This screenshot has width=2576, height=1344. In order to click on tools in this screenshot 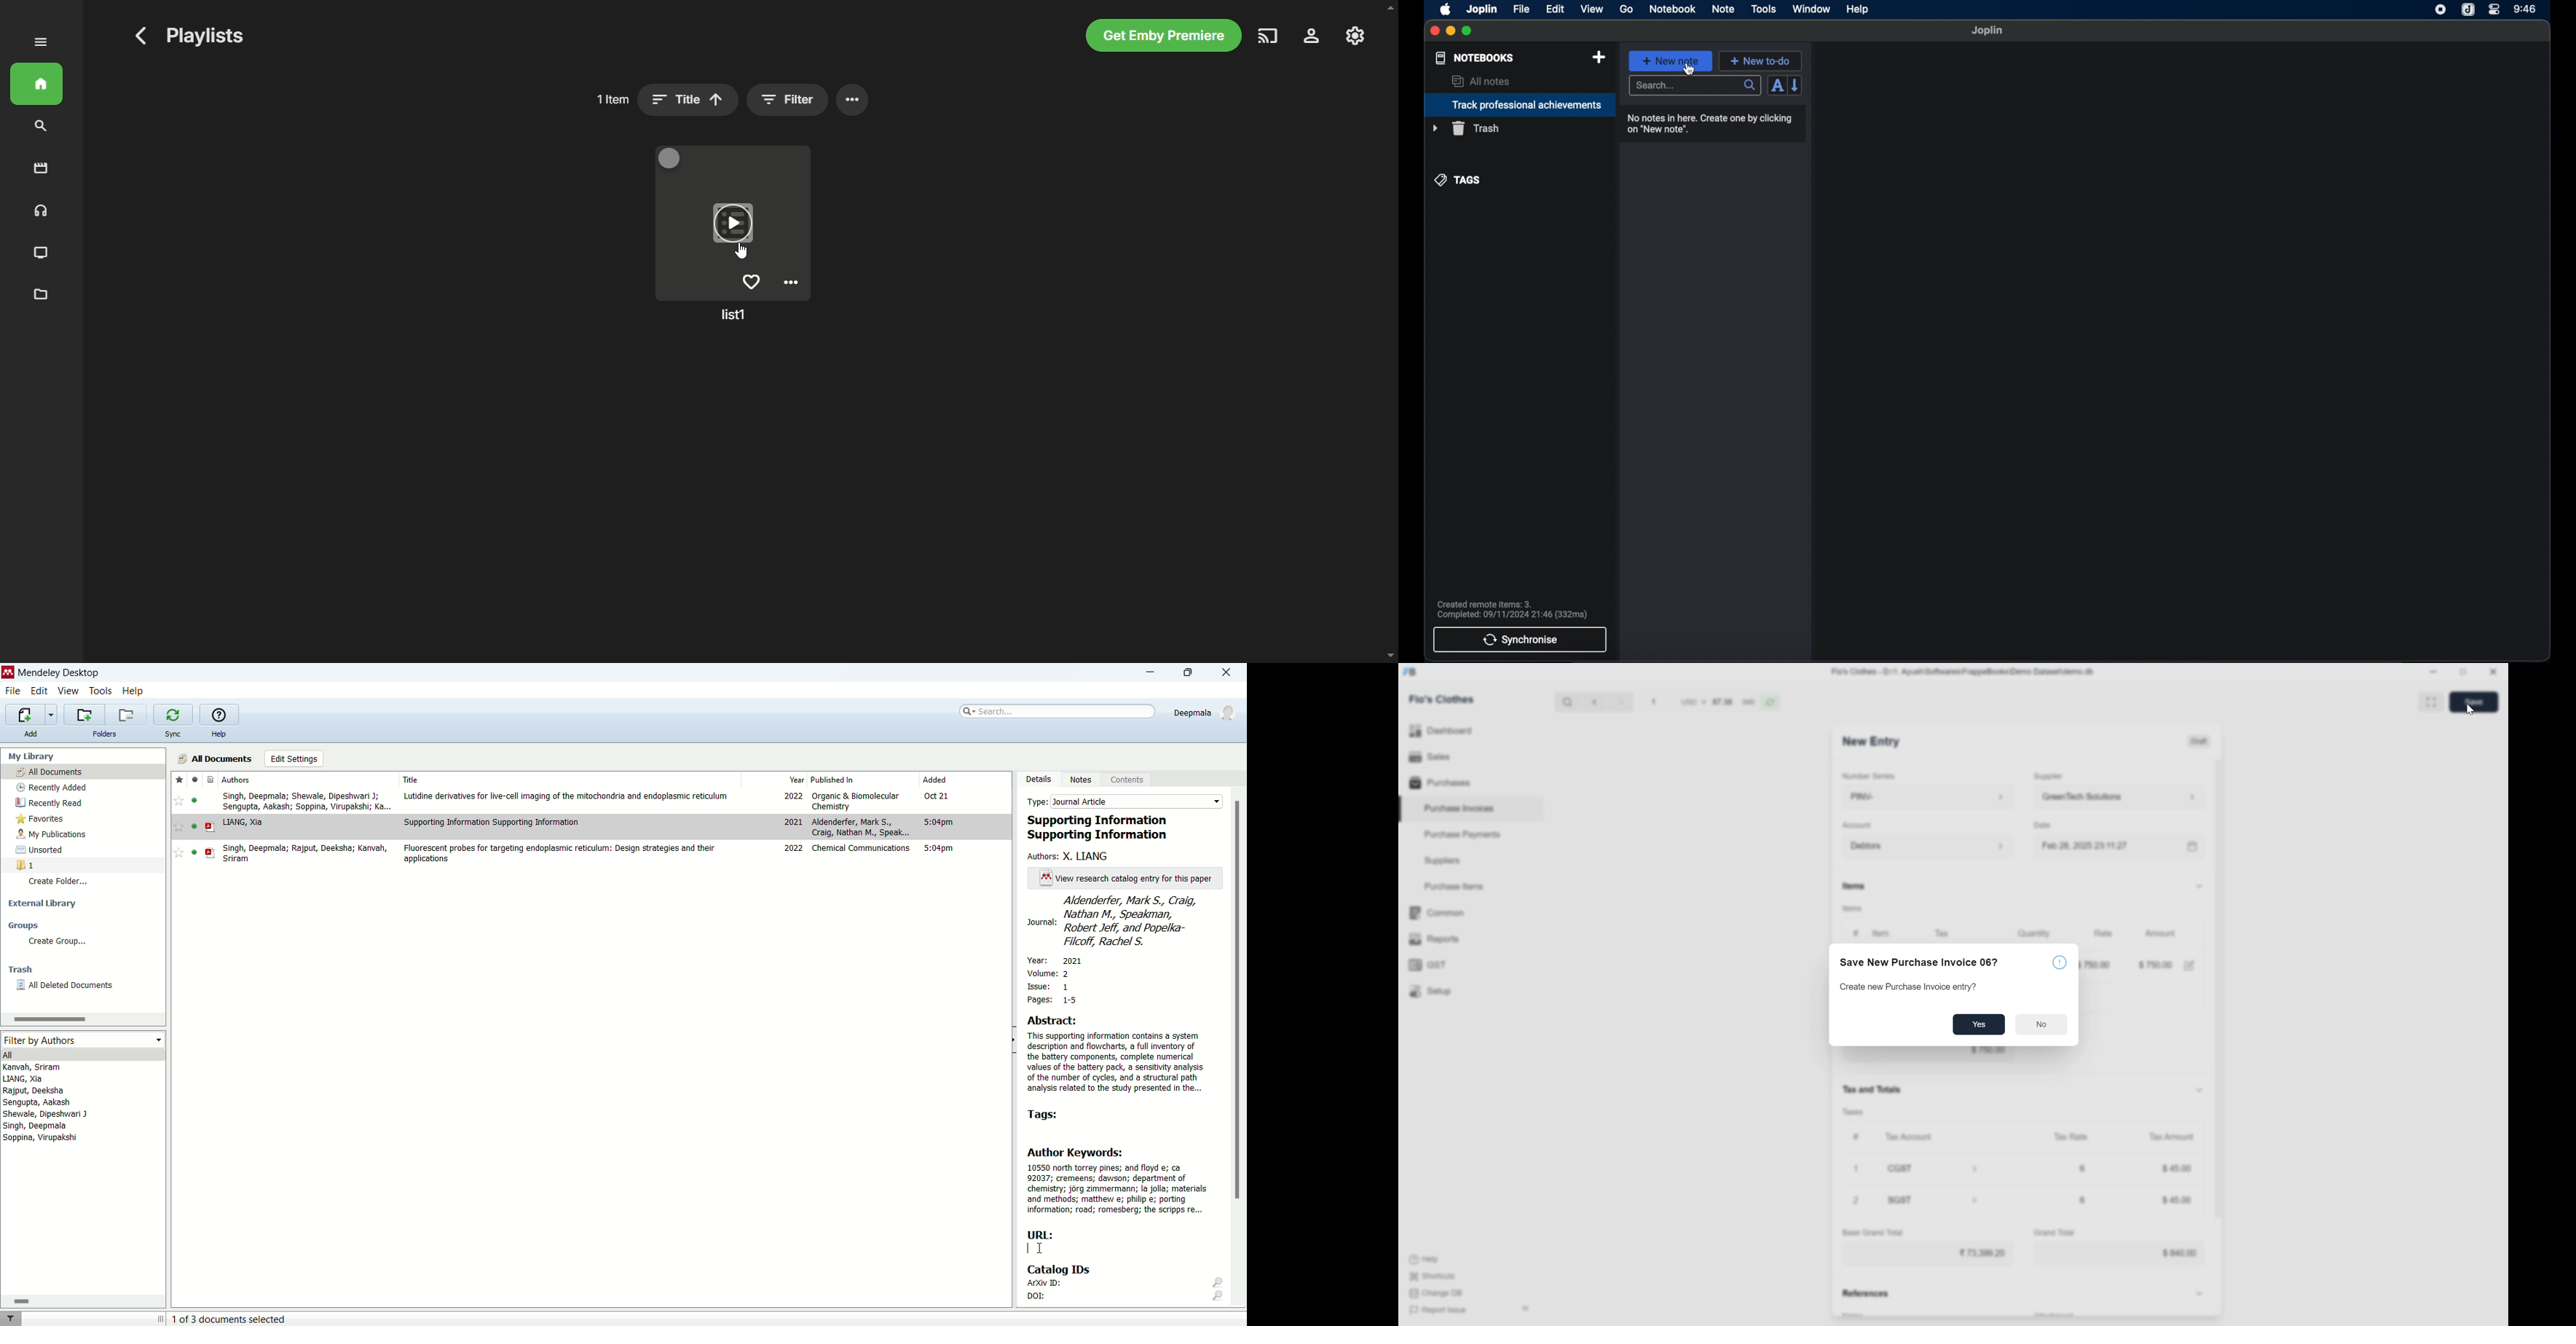, I will do `click(1764, 9)`.